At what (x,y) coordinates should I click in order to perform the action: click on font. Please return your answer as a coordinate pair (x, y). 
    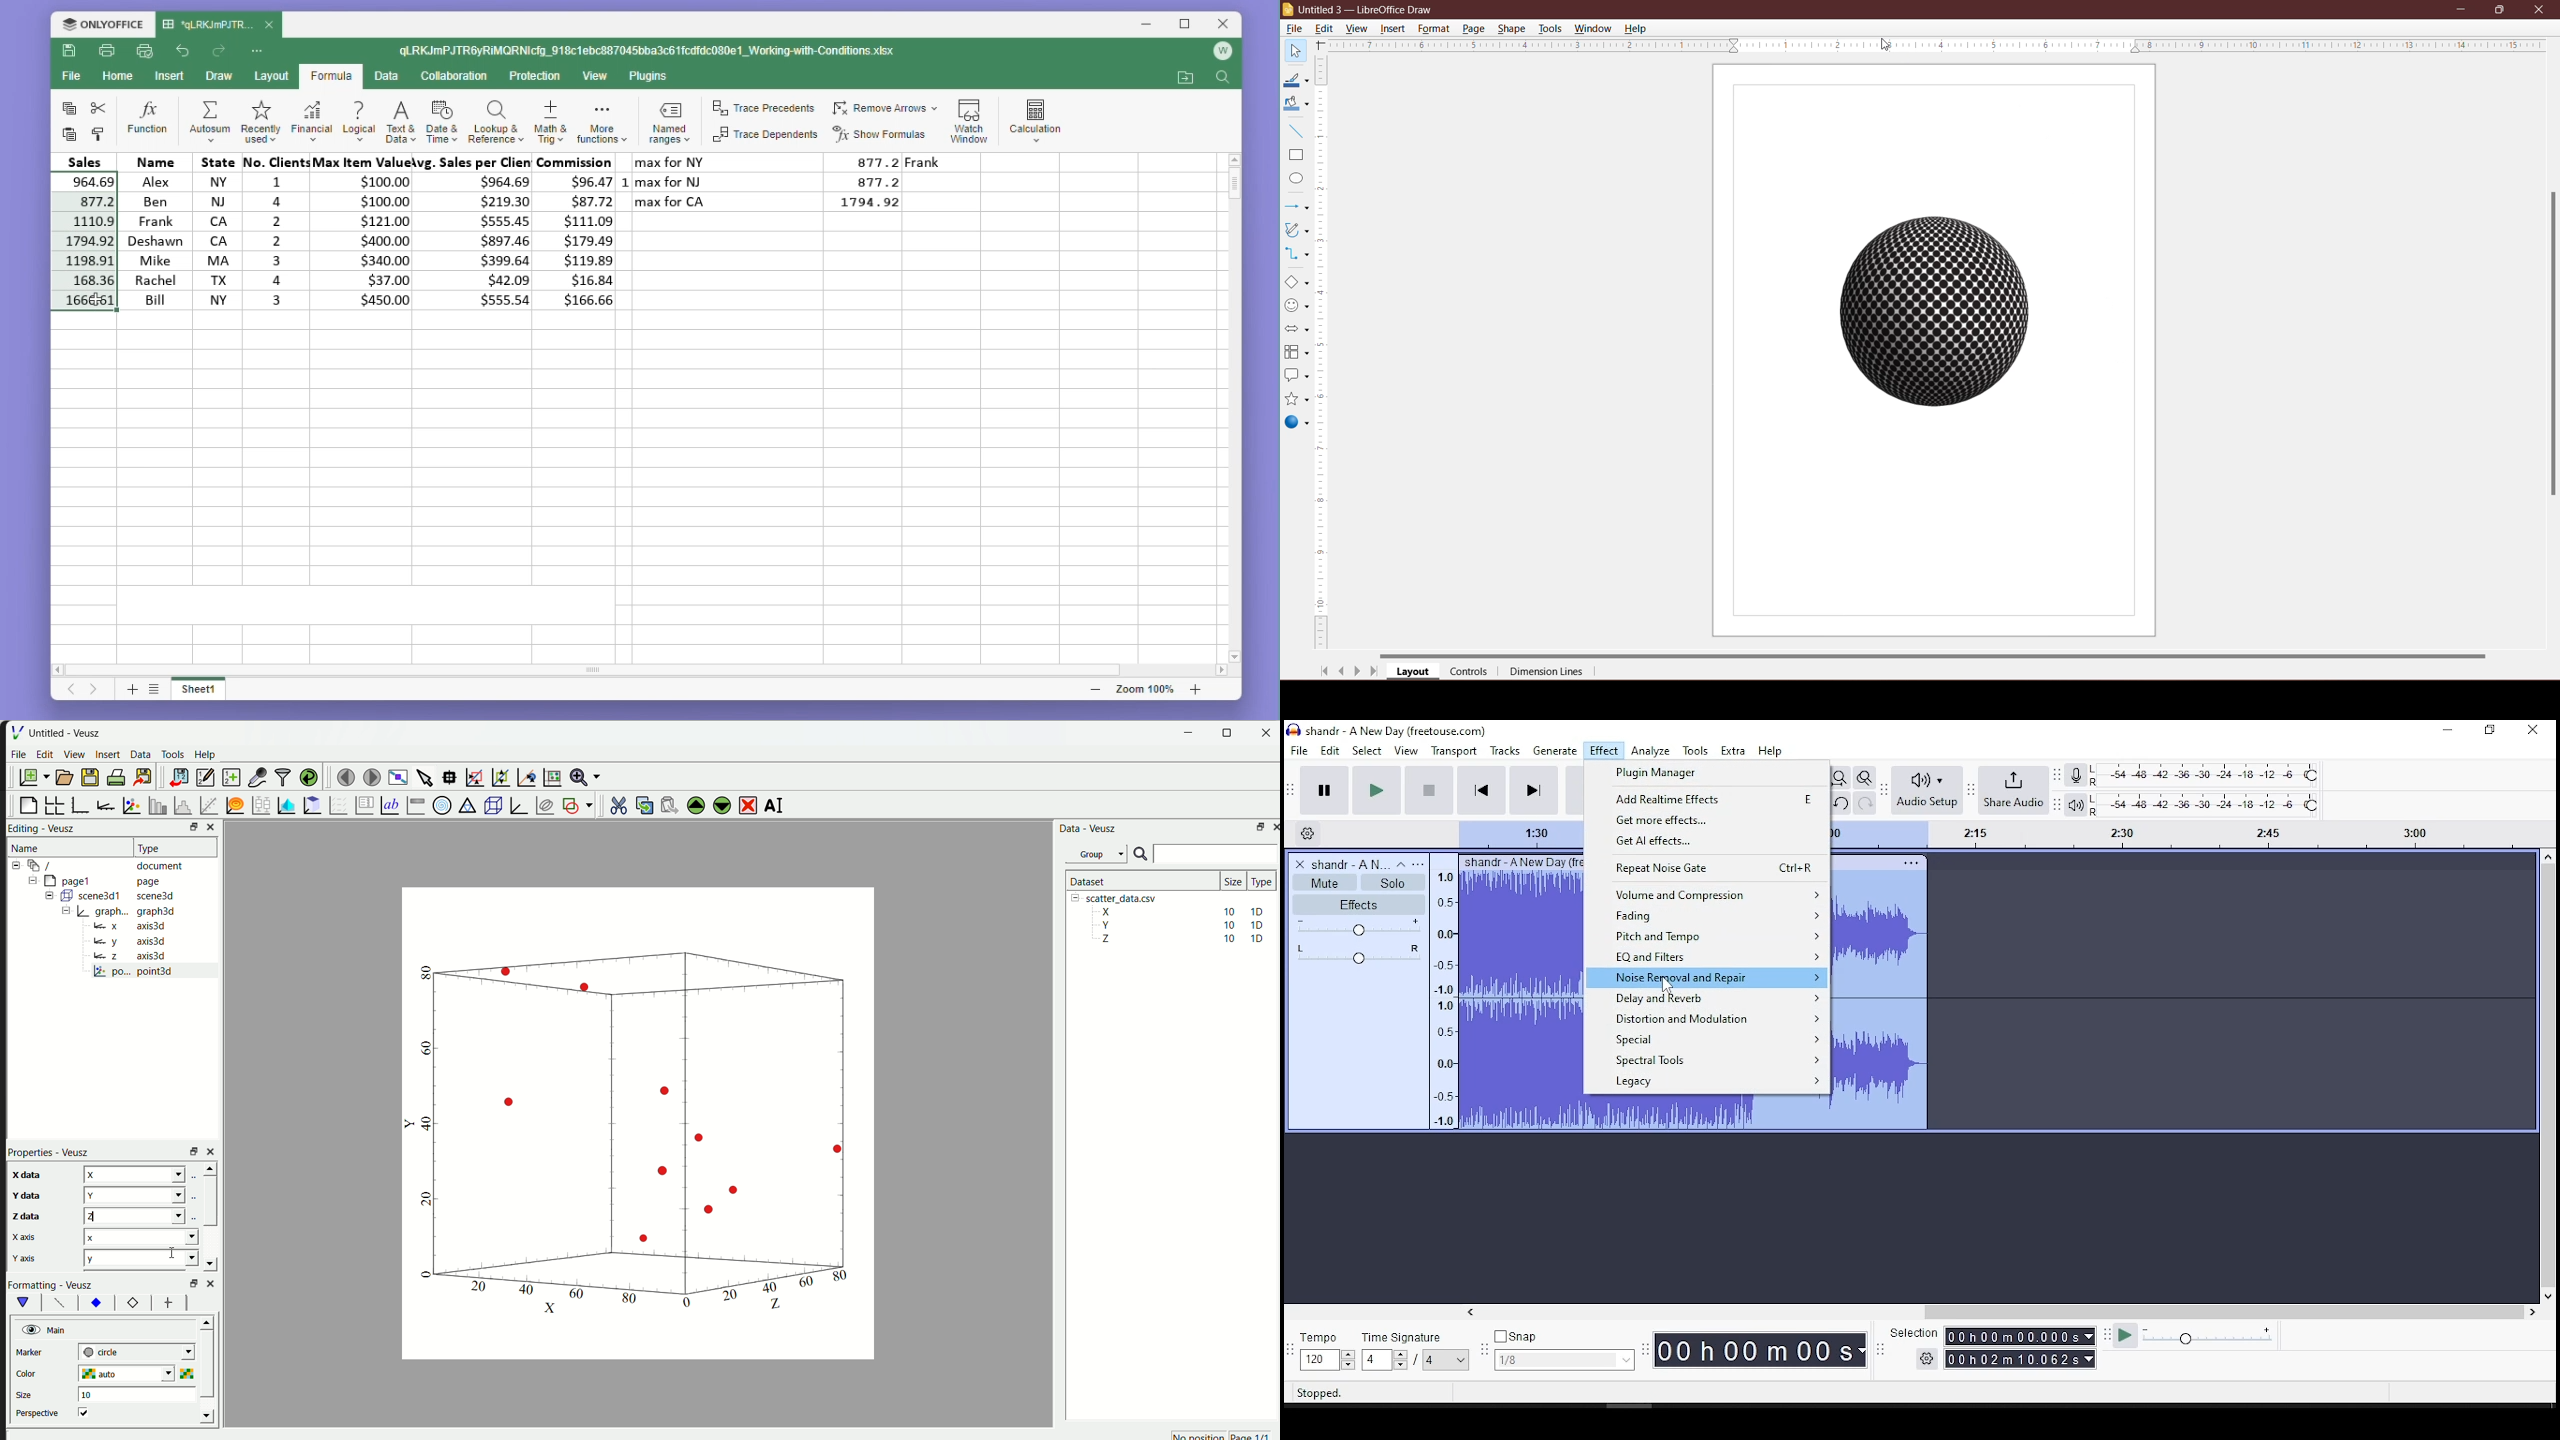
    Looking at the image, I should click on (57, 1303).